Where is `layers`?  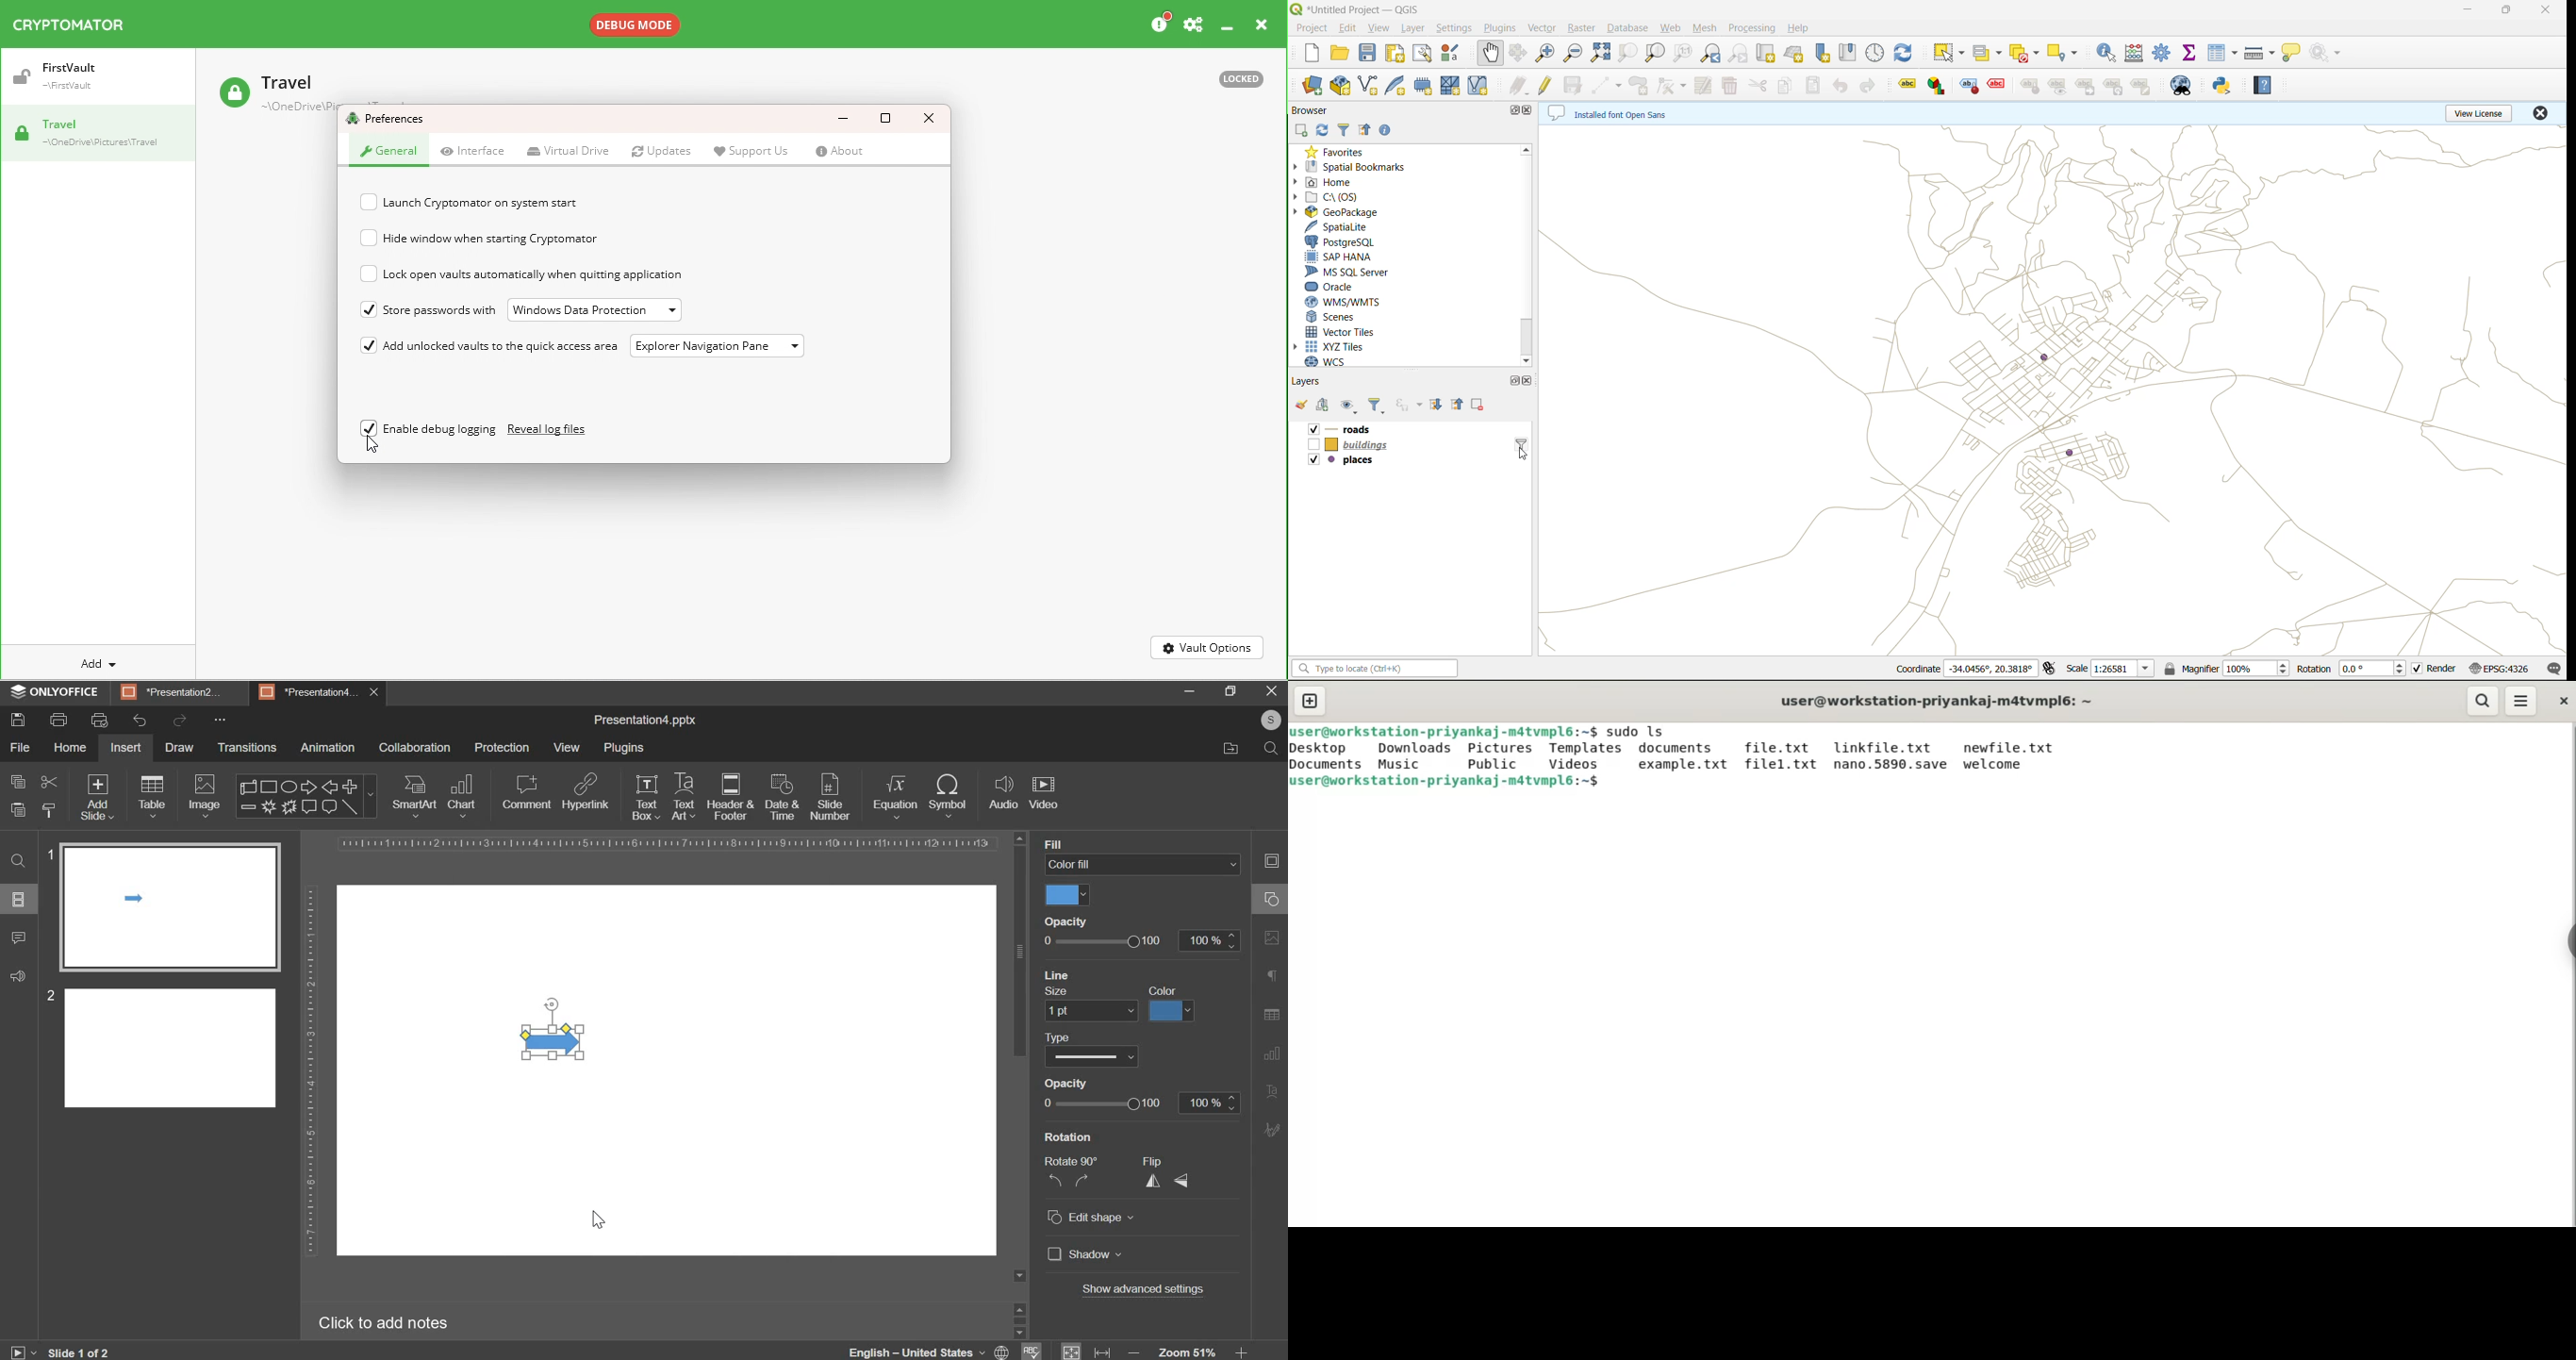 layers is located at coordinates (1356, 461).